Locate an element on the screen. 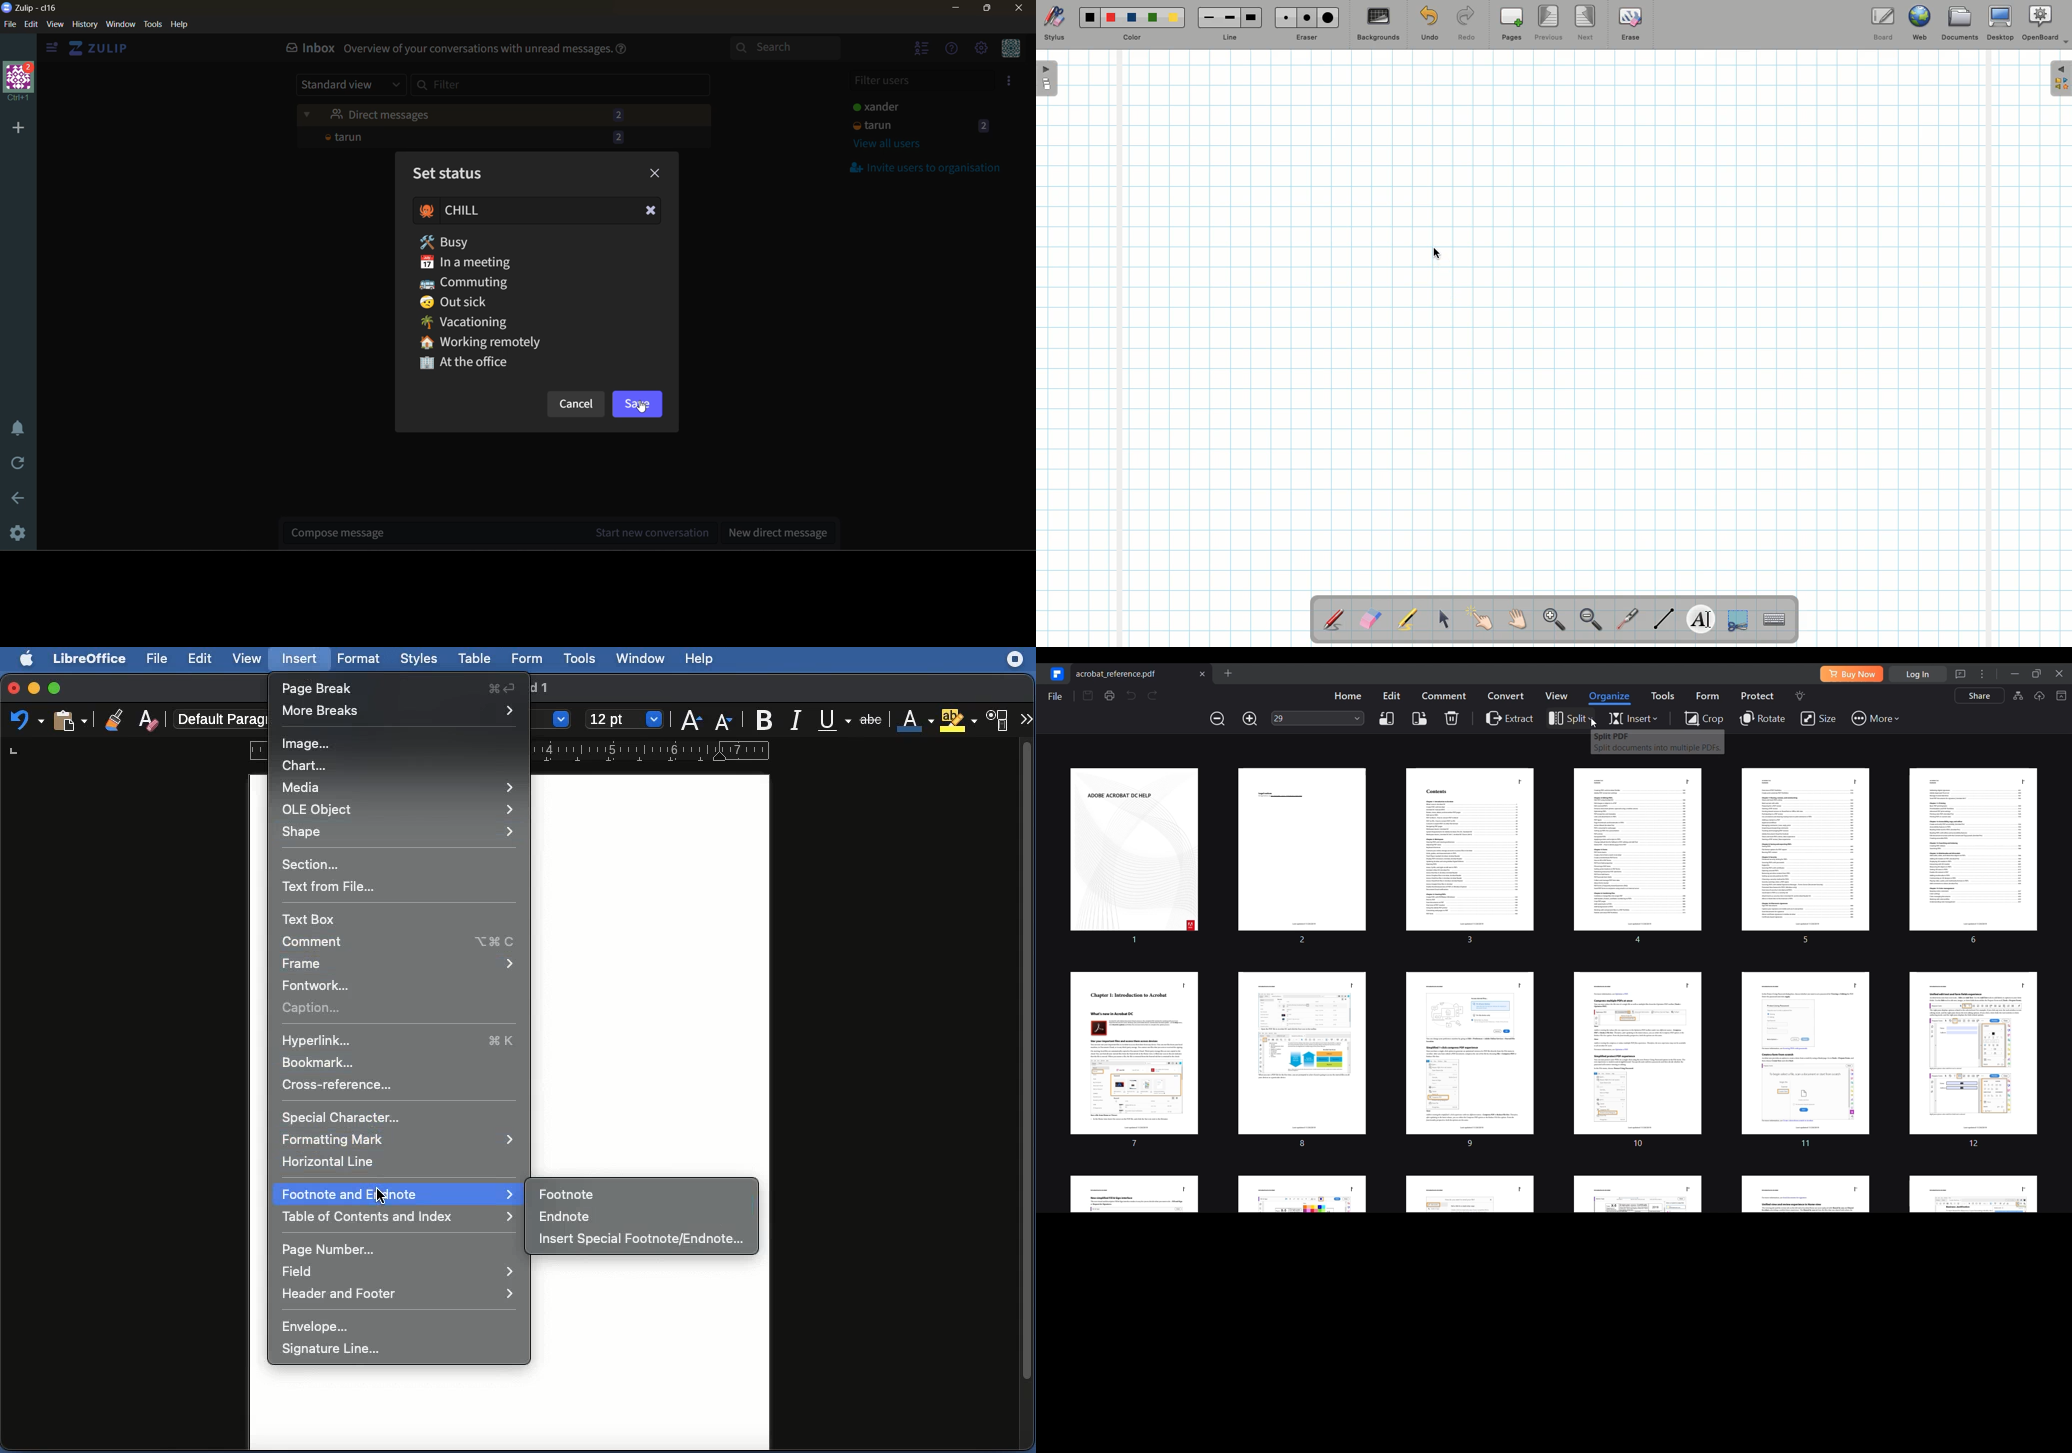 This screenshot has height=1456, width=2072. Ruler is located at coordinates (136, 749).